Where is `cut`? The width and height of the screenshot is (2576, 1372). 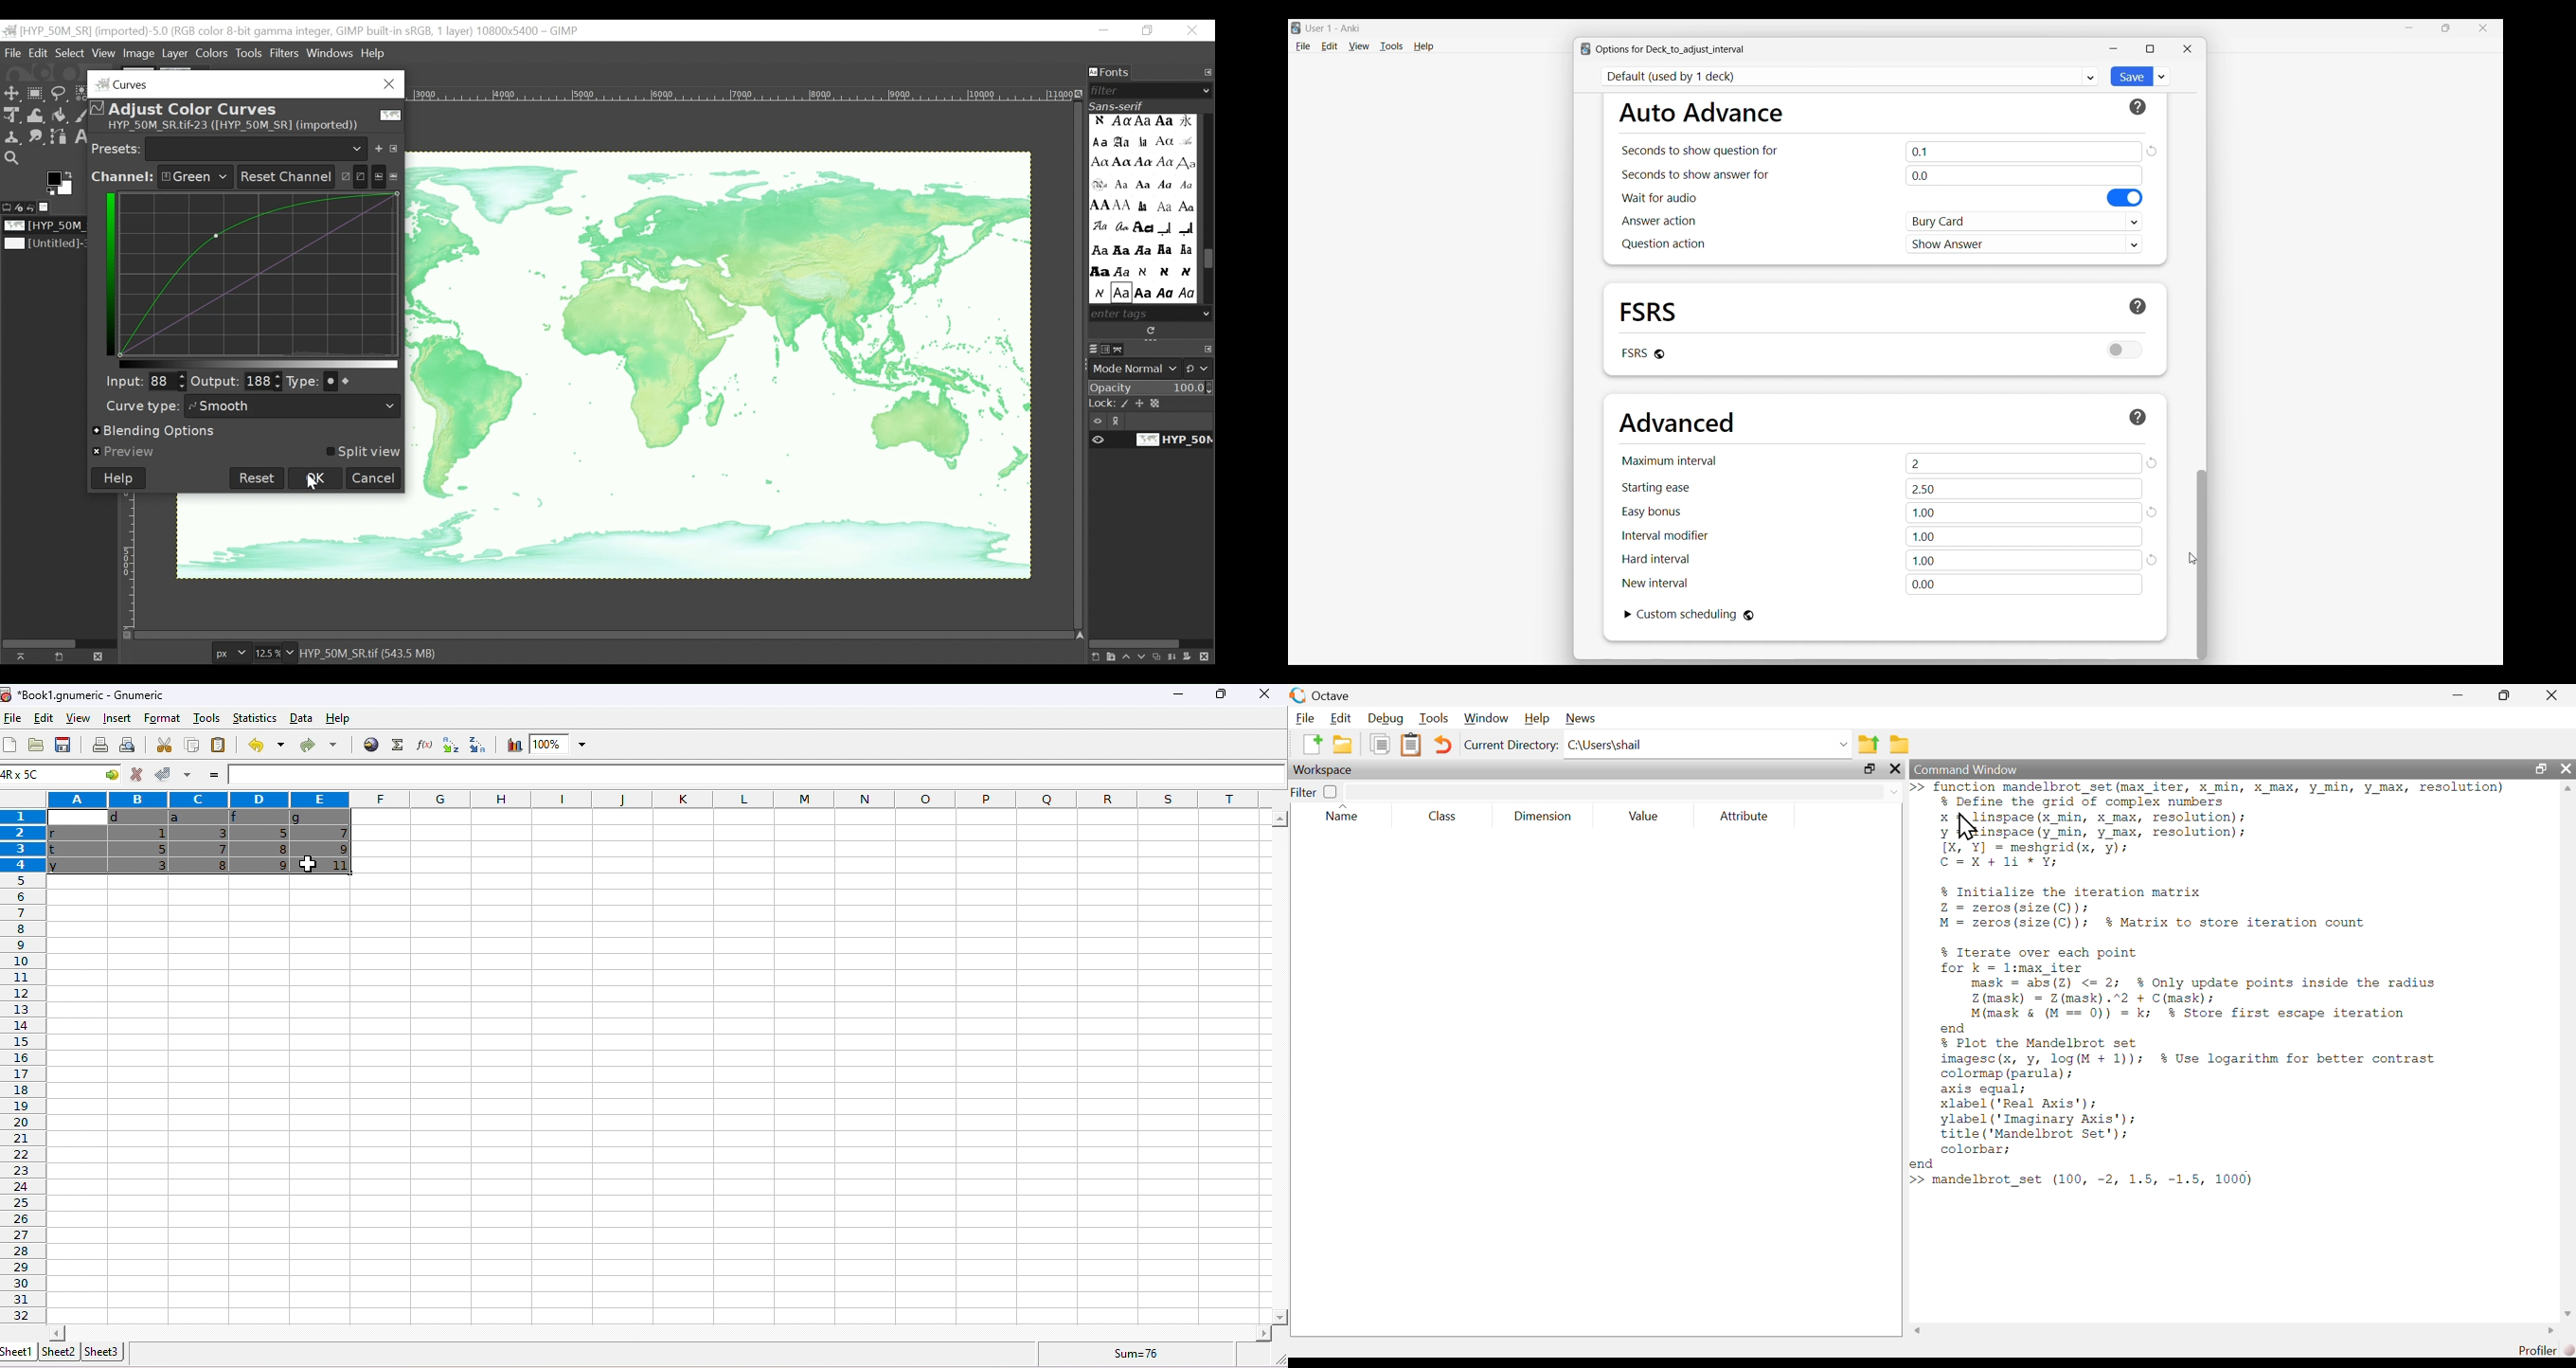
cut is located at coordinates (165, 745).